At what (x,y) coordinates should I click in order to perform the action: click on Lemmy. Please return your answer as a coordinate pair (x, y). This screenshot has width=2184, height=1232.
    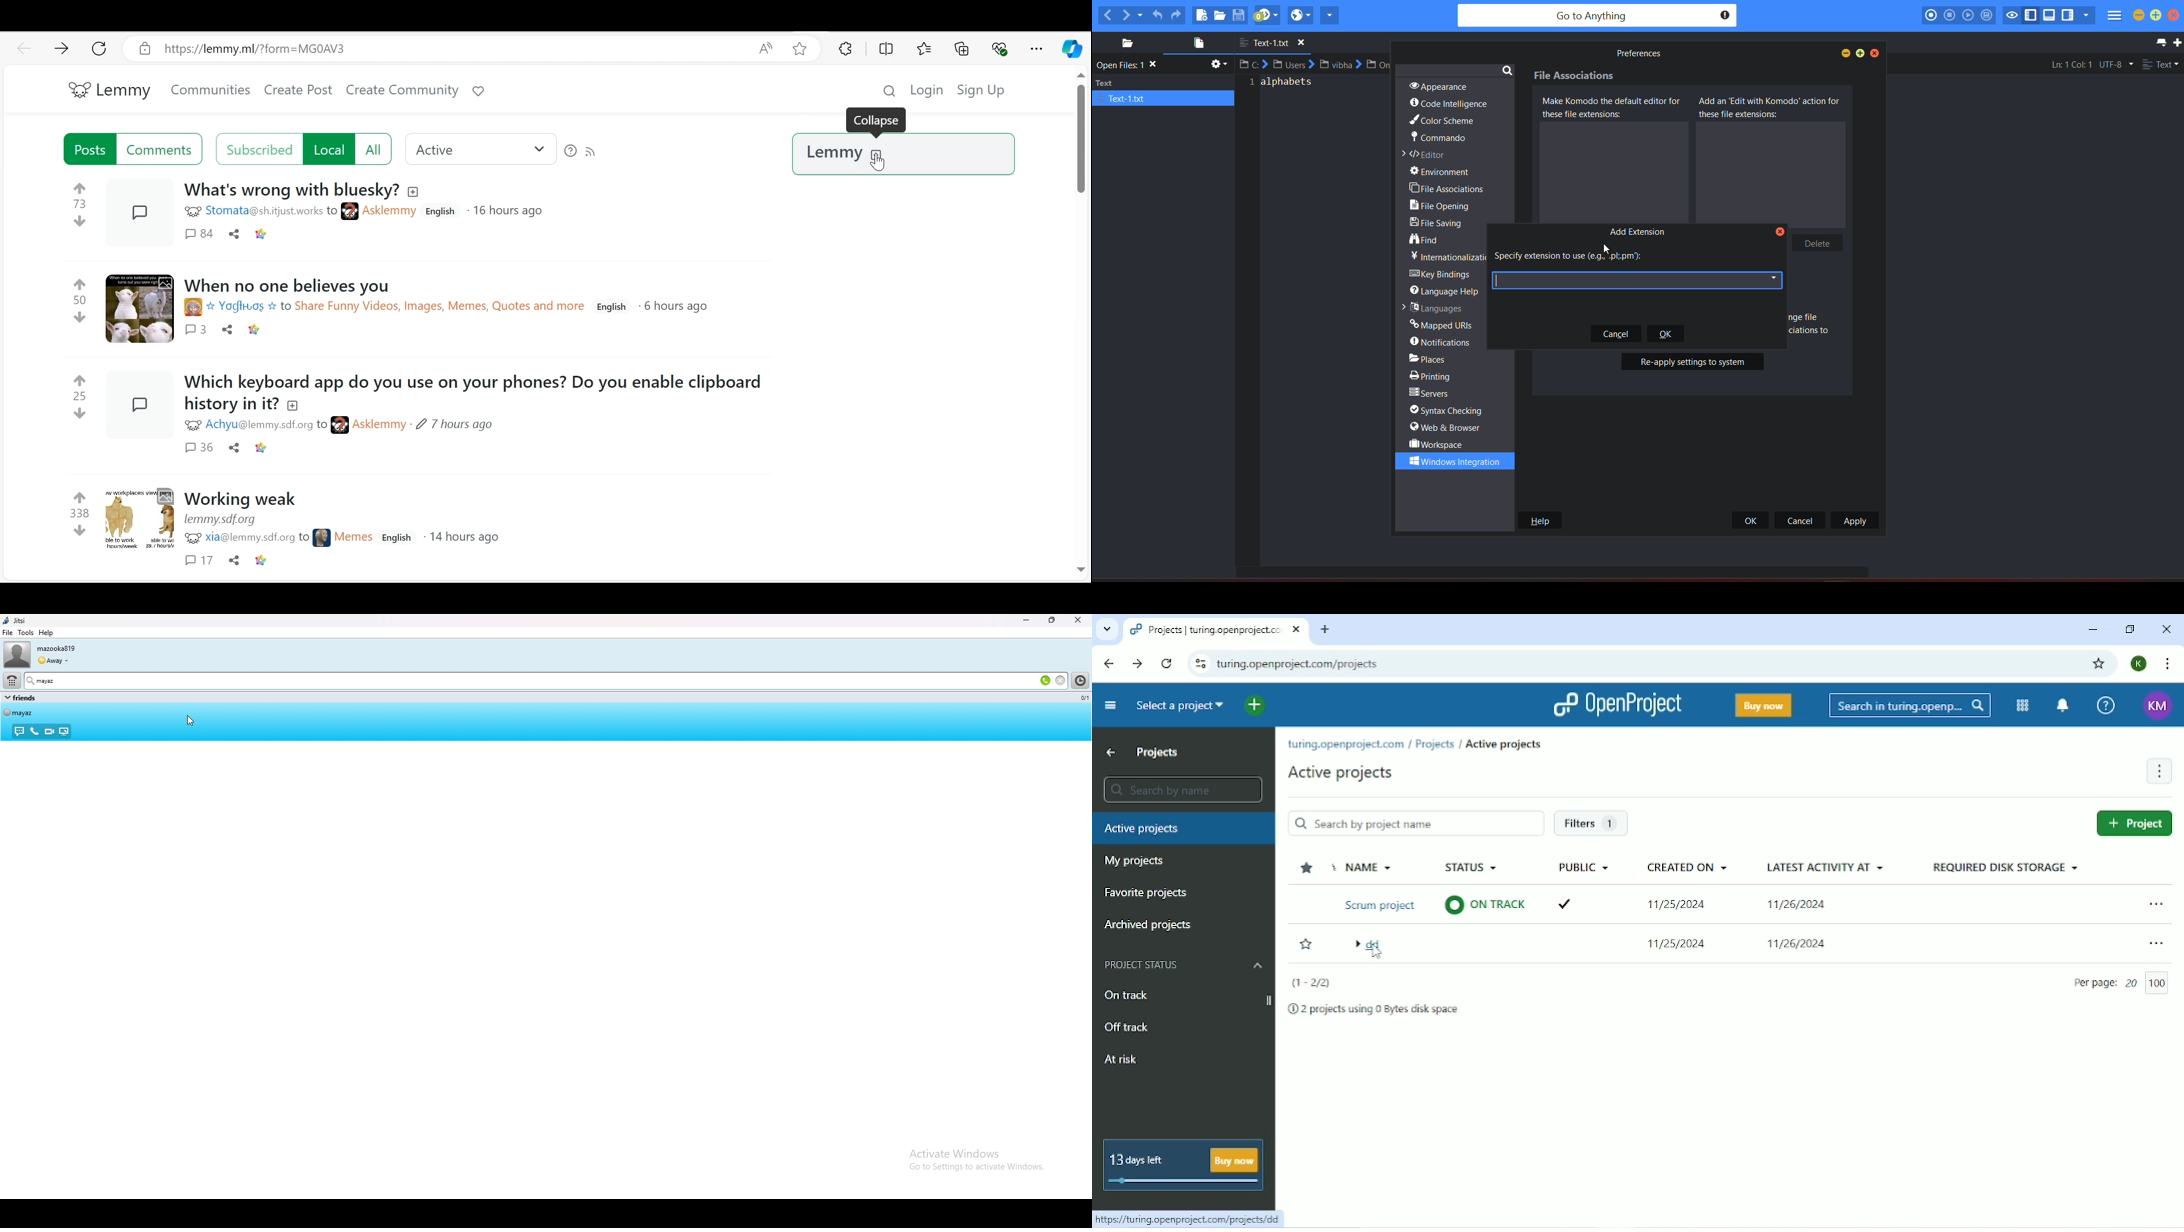
    Looking at the image, I should click on (125, 90).